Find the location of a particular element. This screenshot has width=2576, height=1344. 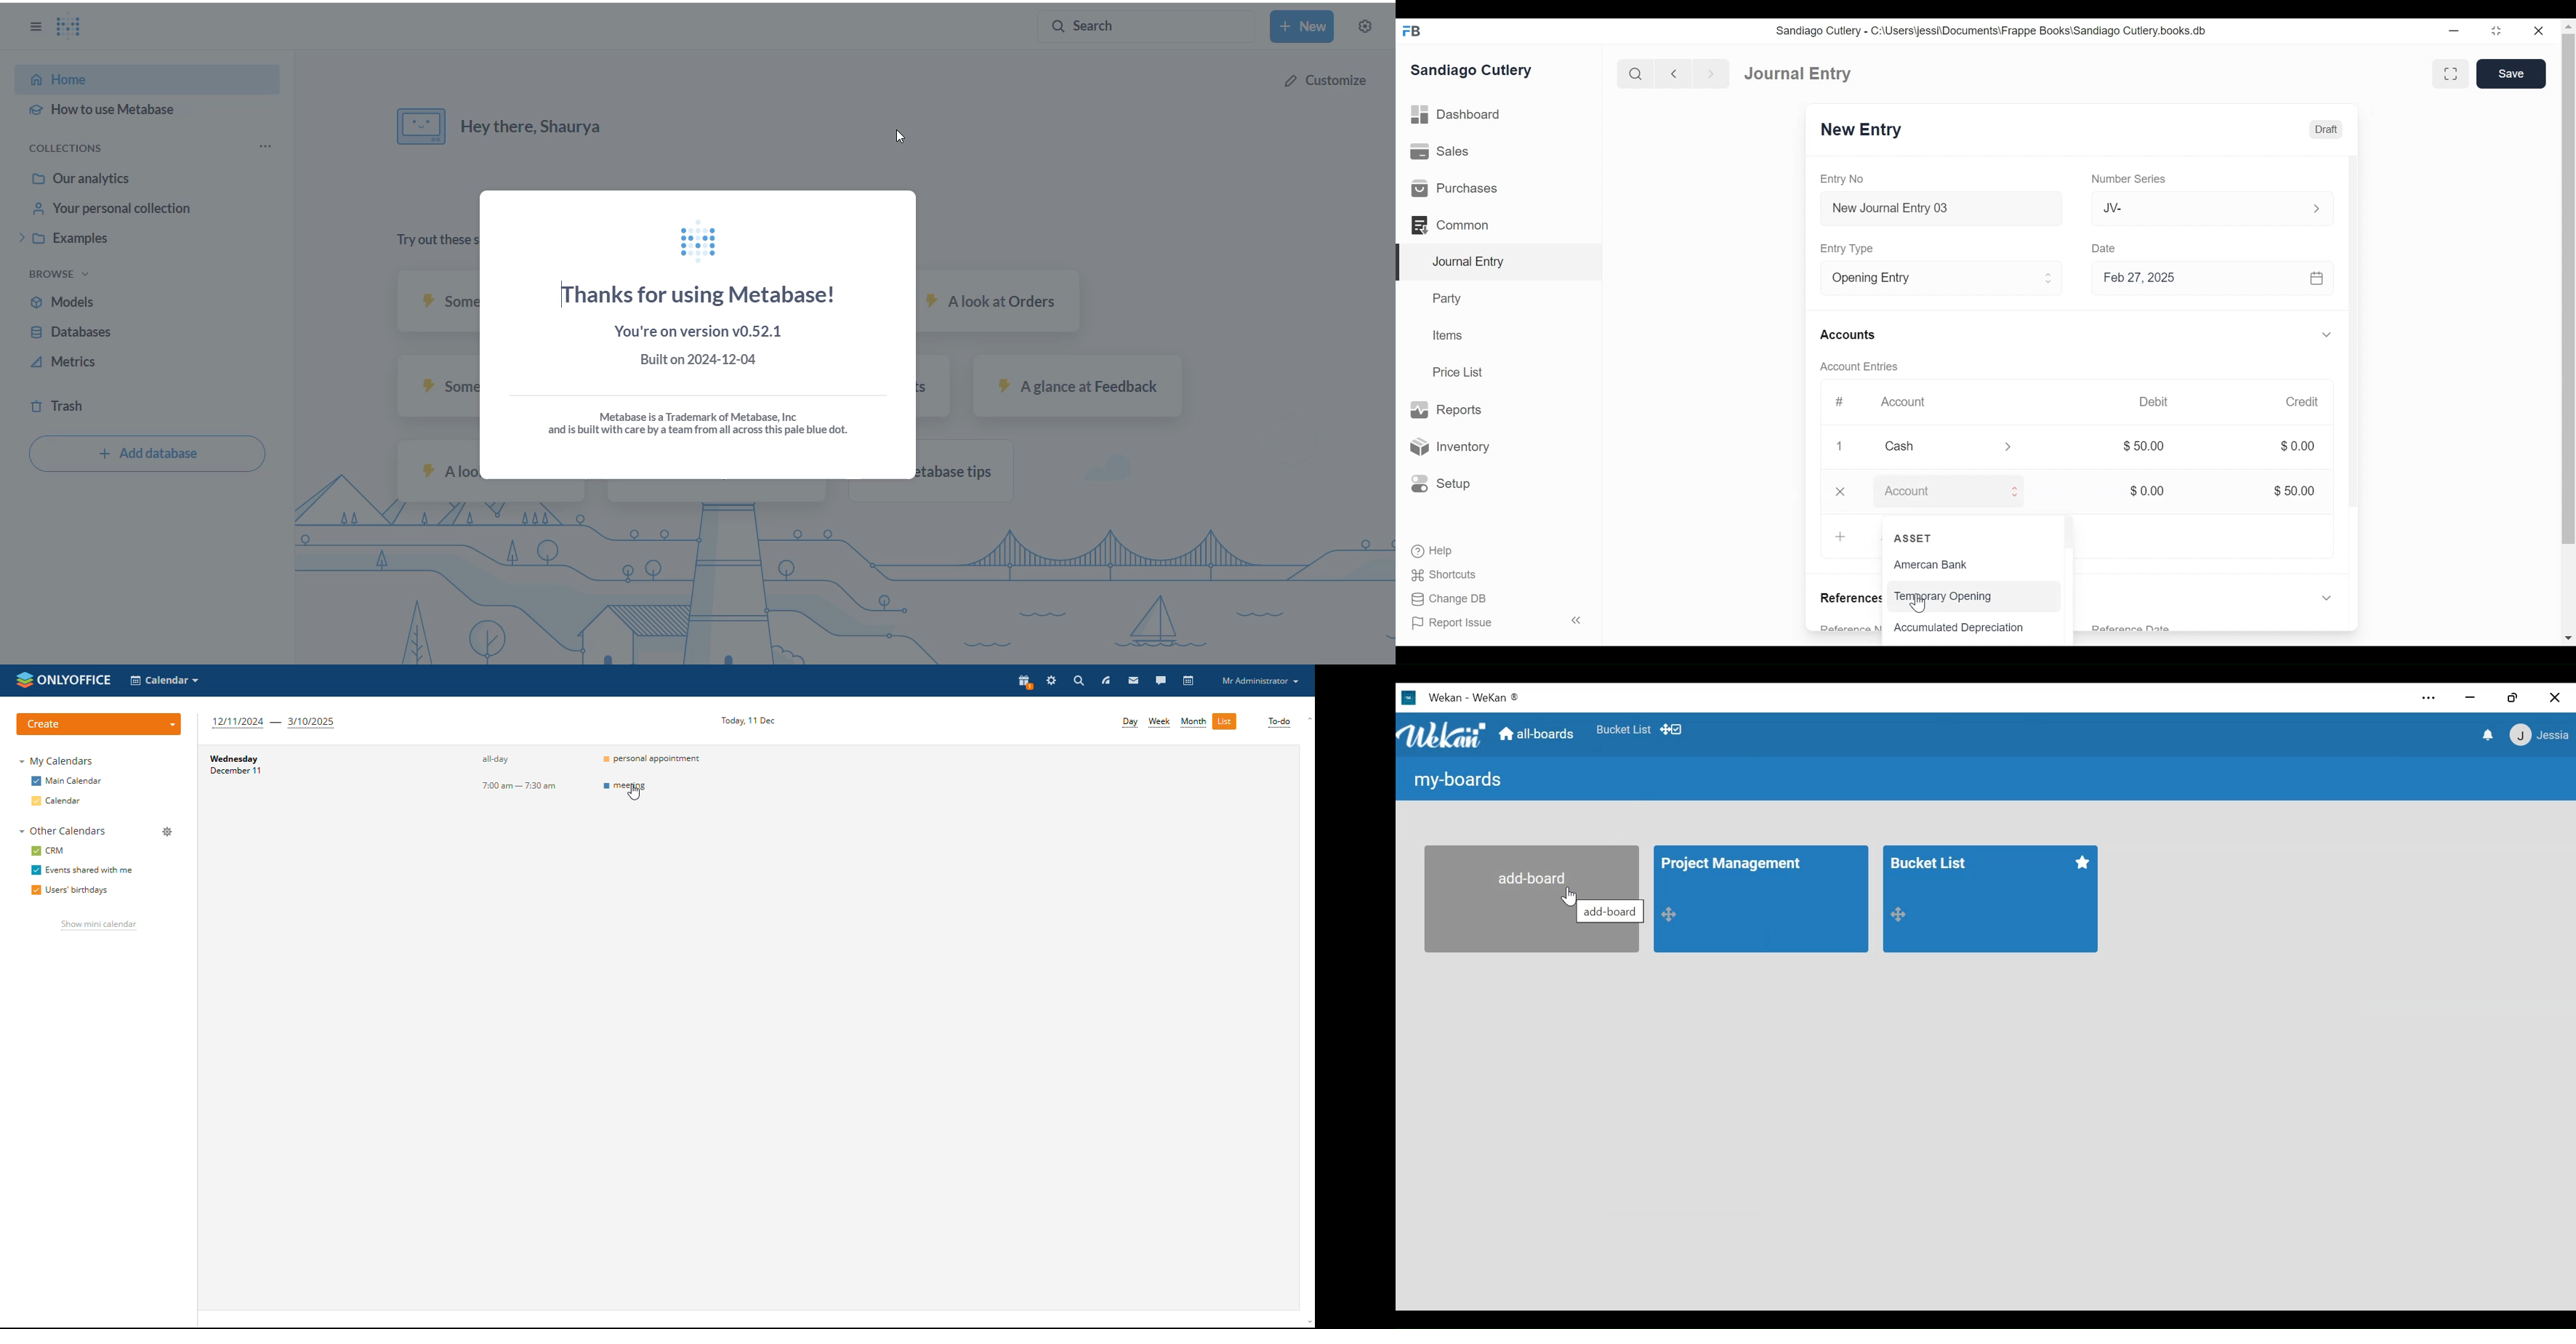

User Member is located at coordinates (2539, 736).